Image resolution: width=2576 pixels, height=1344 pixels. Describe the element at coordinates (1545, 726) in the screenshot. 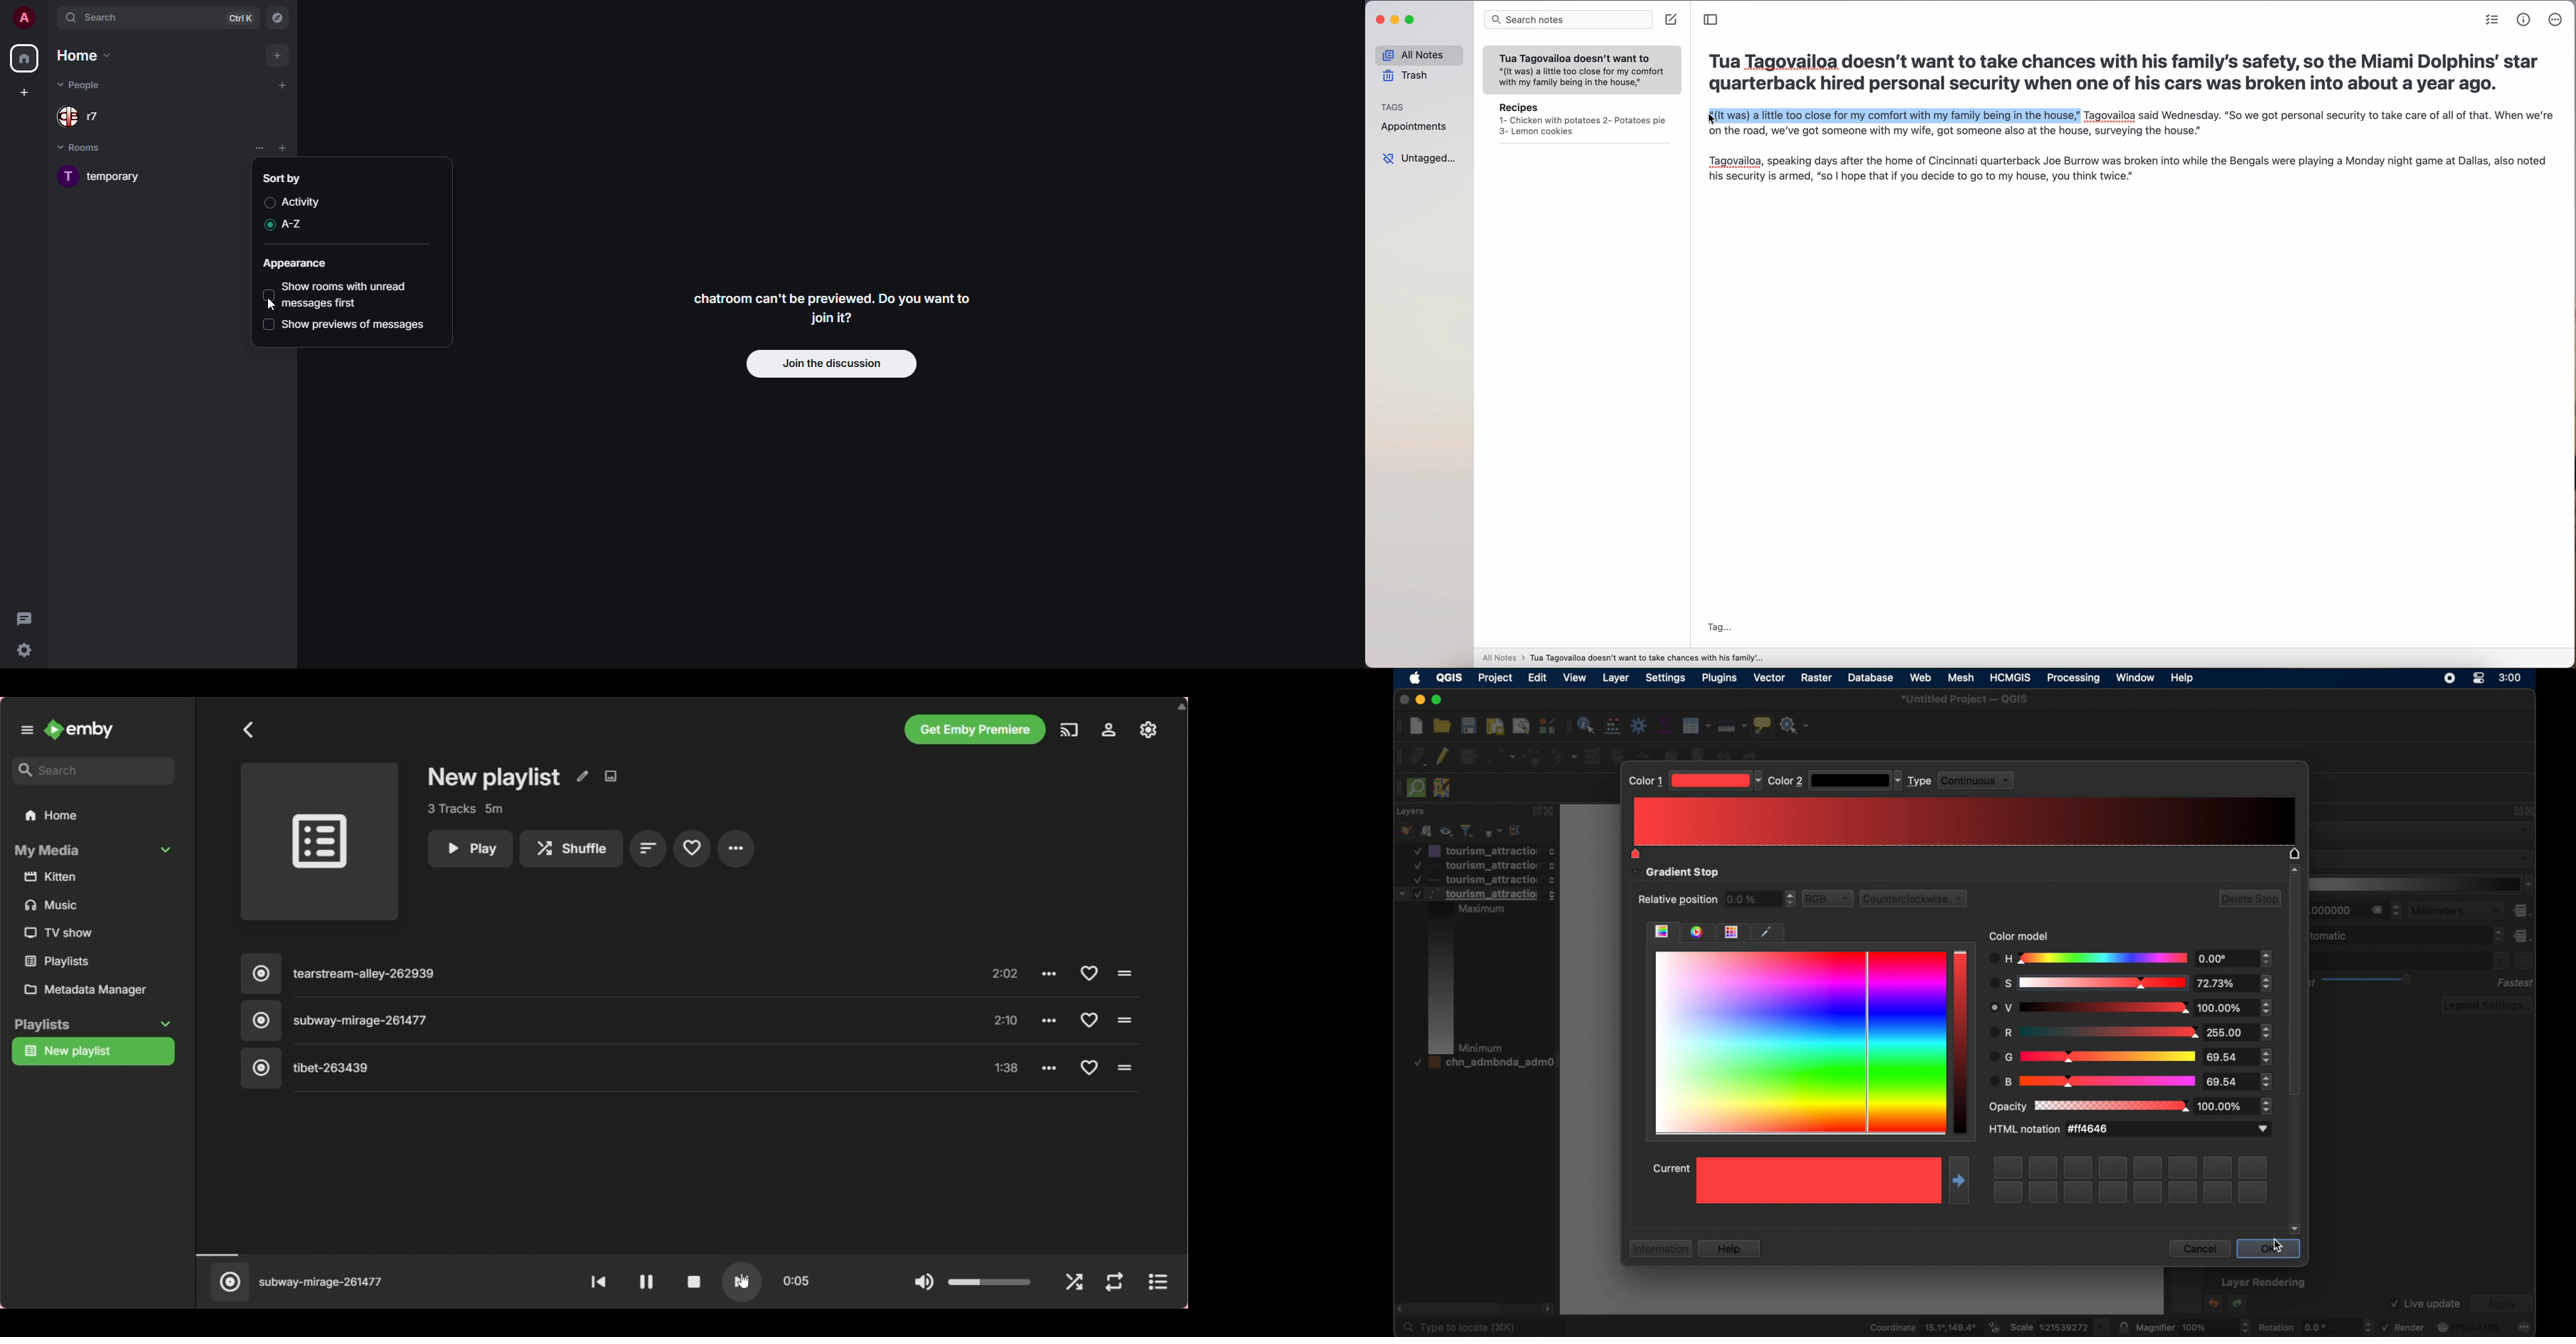

I see `styling manager` at that location.